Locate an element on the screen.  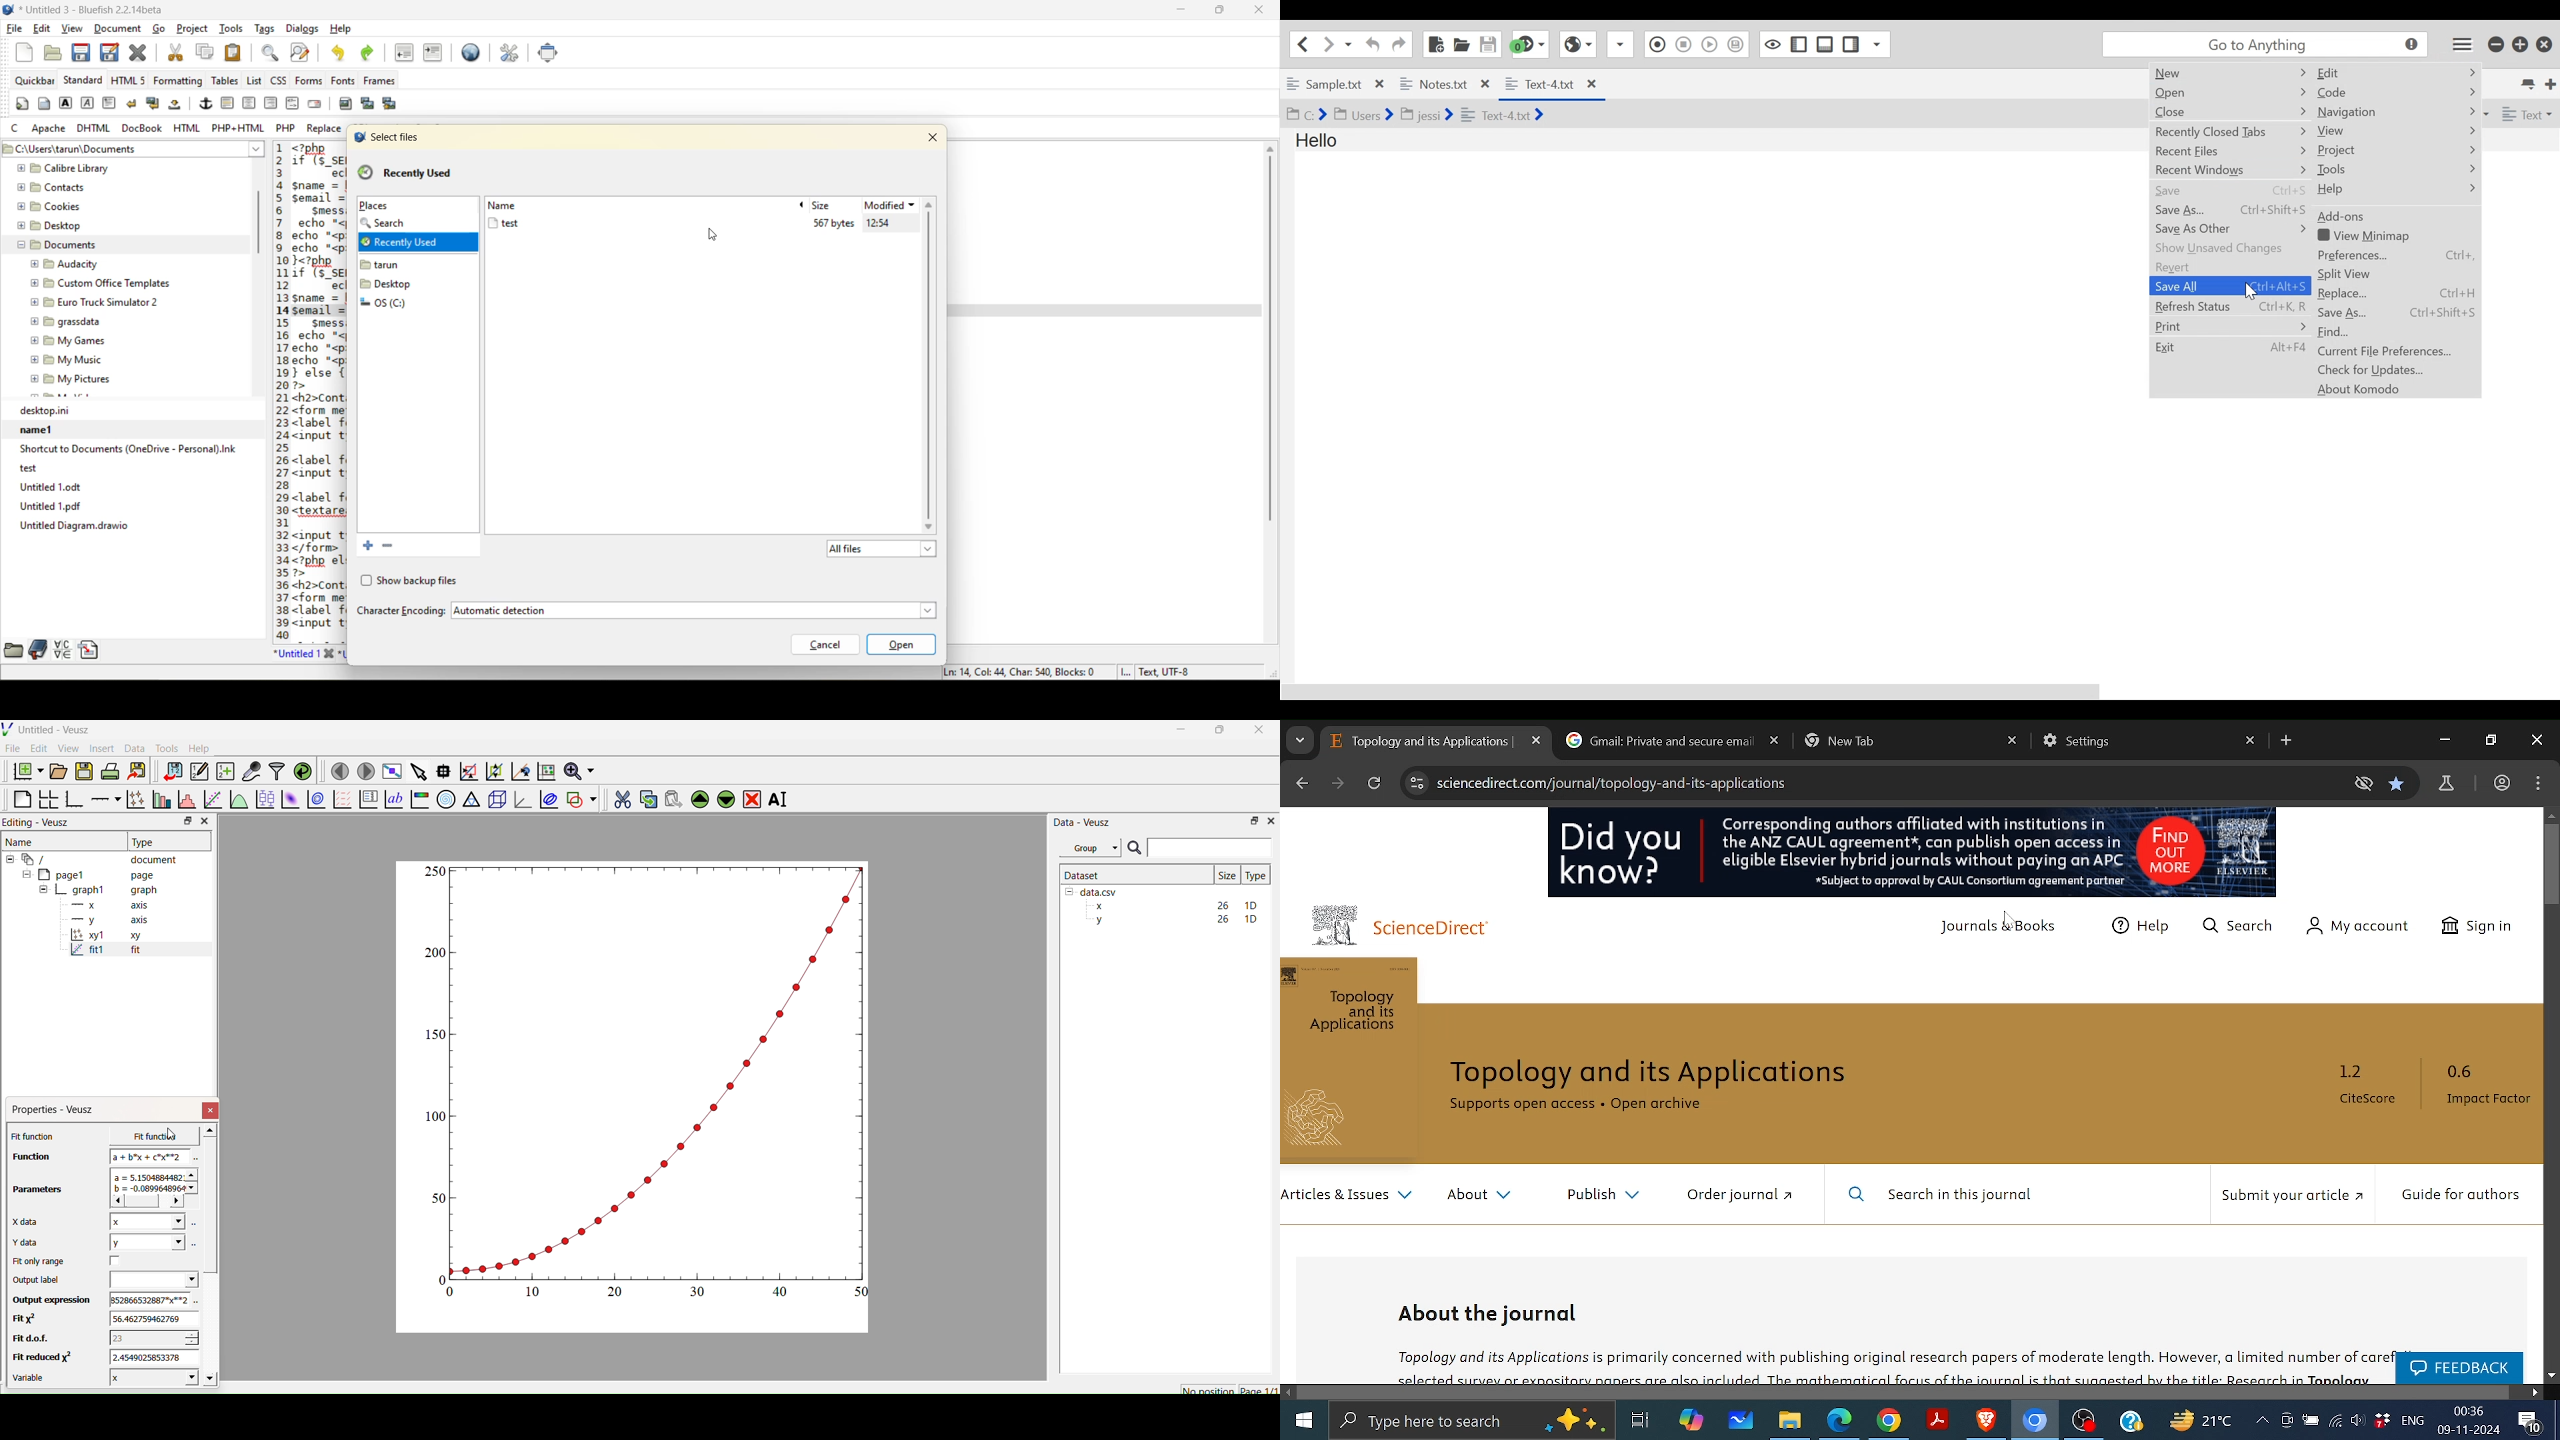
Untitled 1.pdf is located at coordinates (131, 506).